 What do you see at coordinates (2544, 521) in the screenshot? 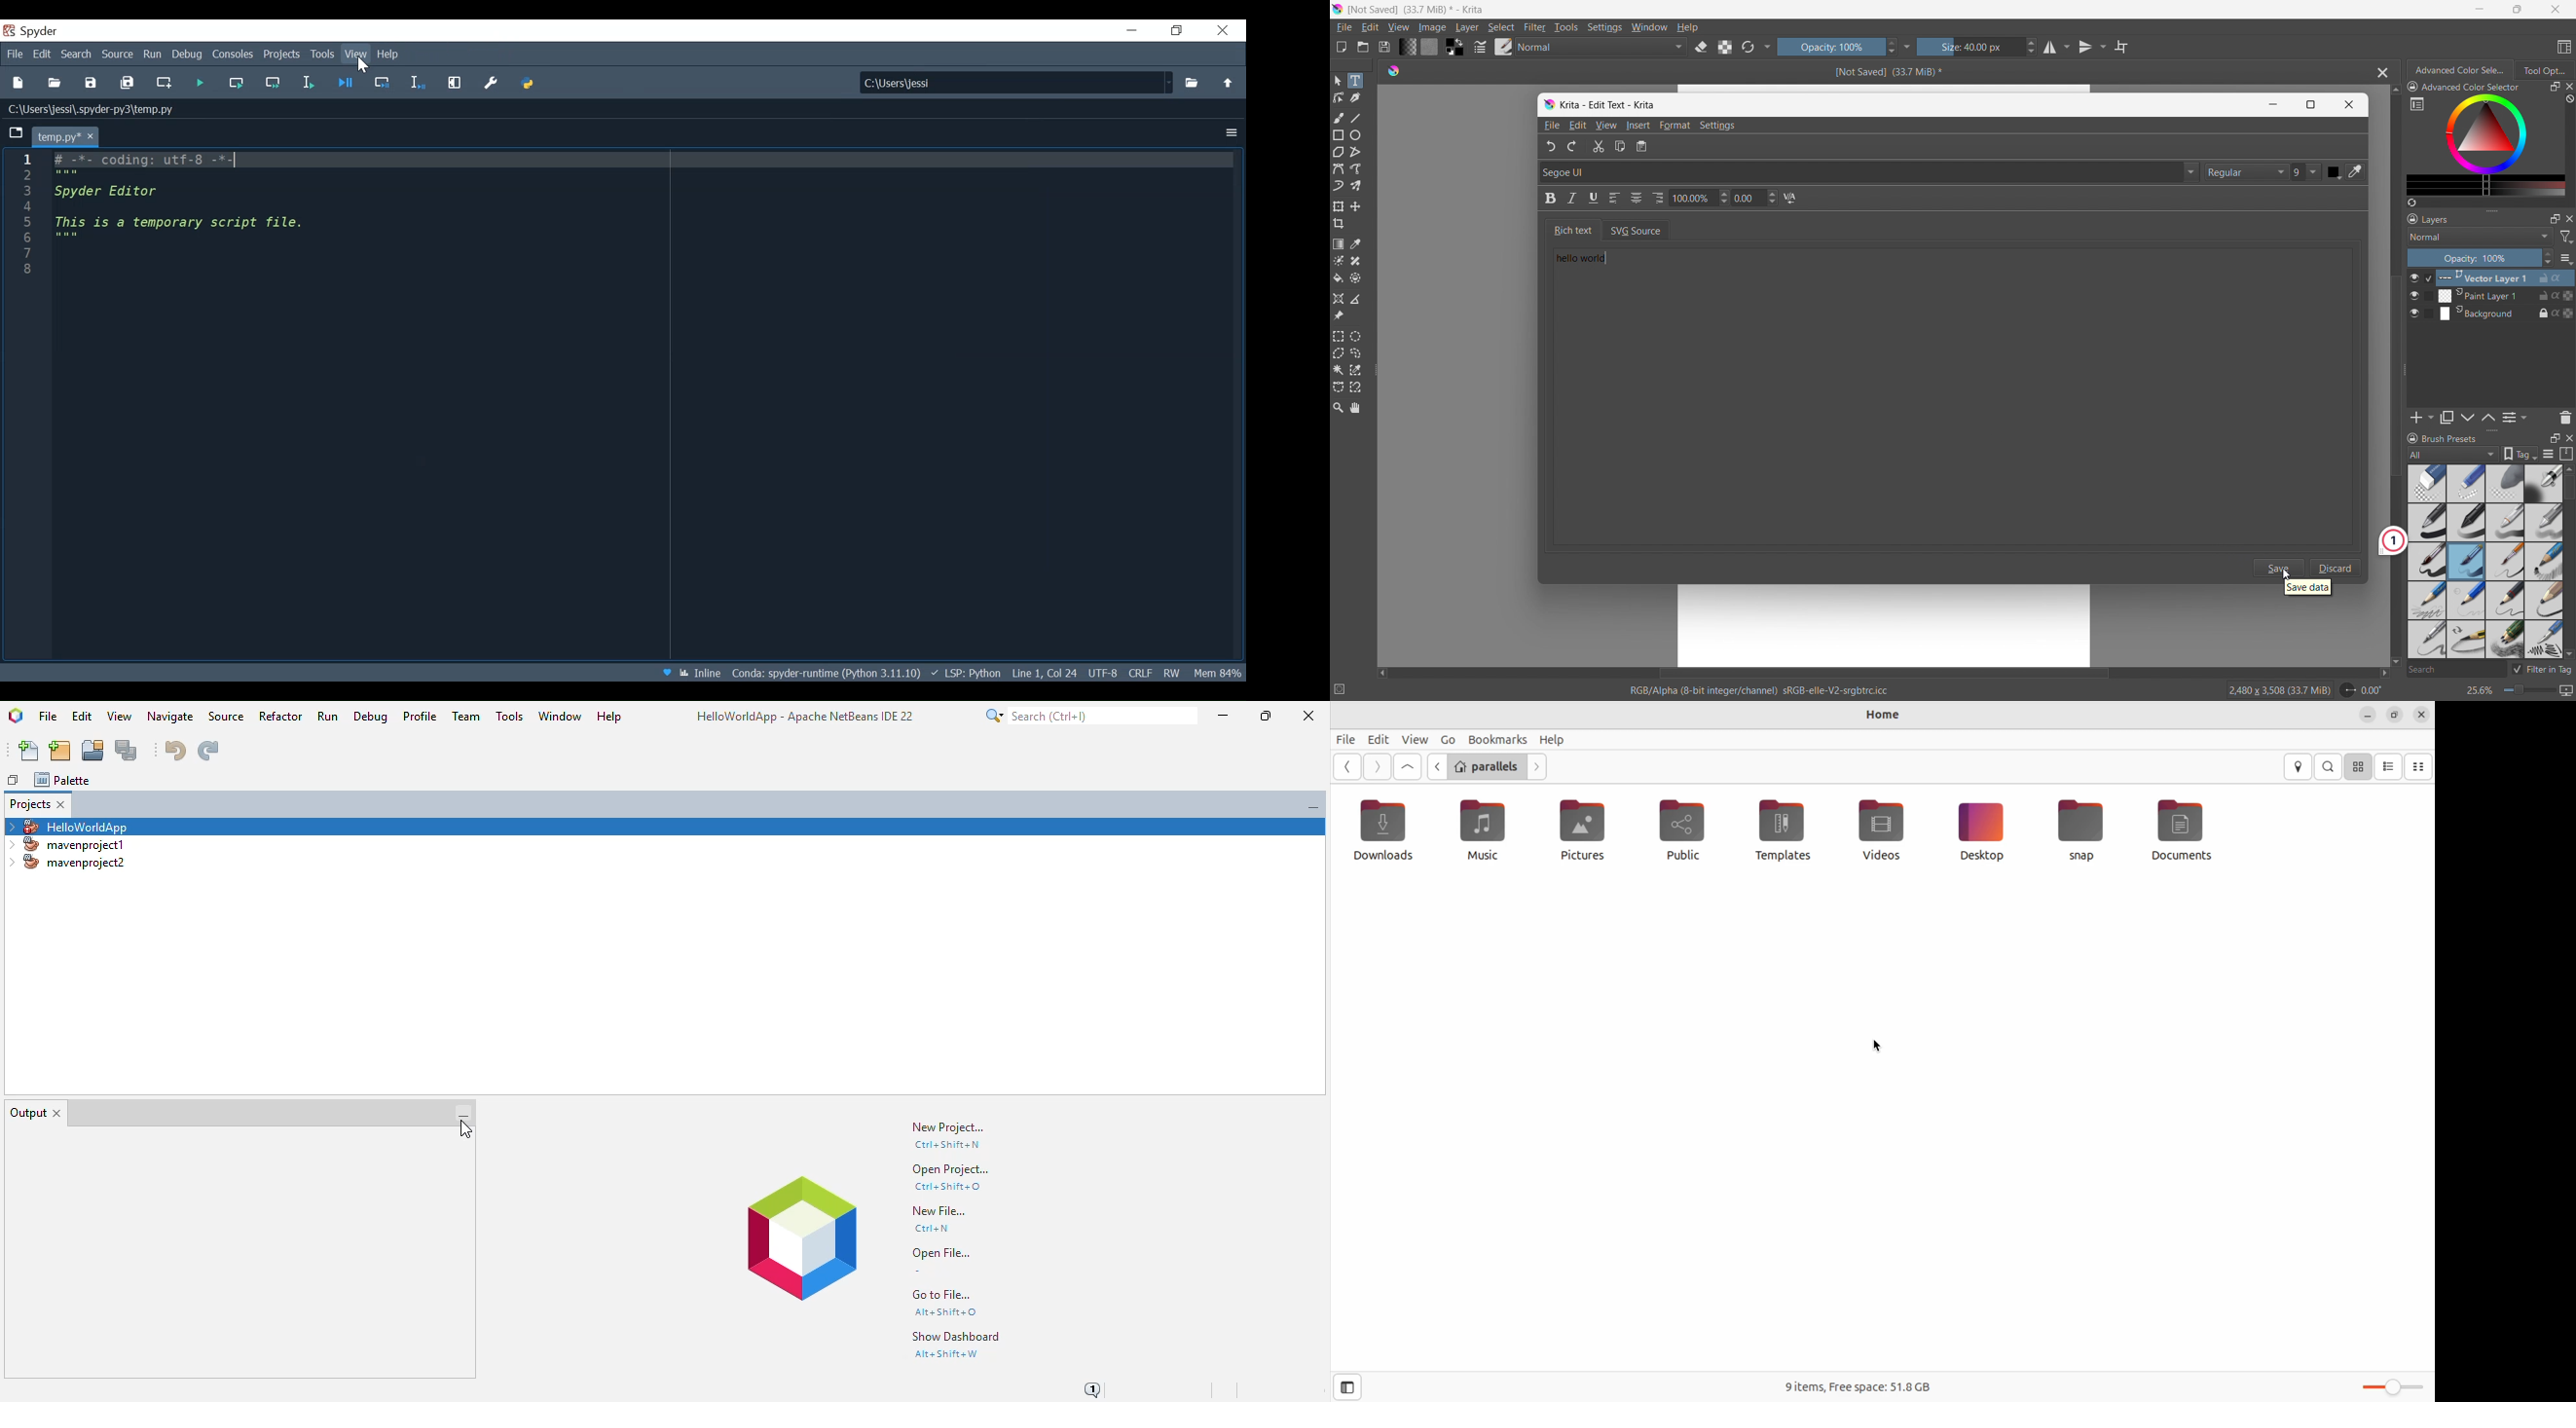
I see `blur pencil` at bounding box center [2544, 521].